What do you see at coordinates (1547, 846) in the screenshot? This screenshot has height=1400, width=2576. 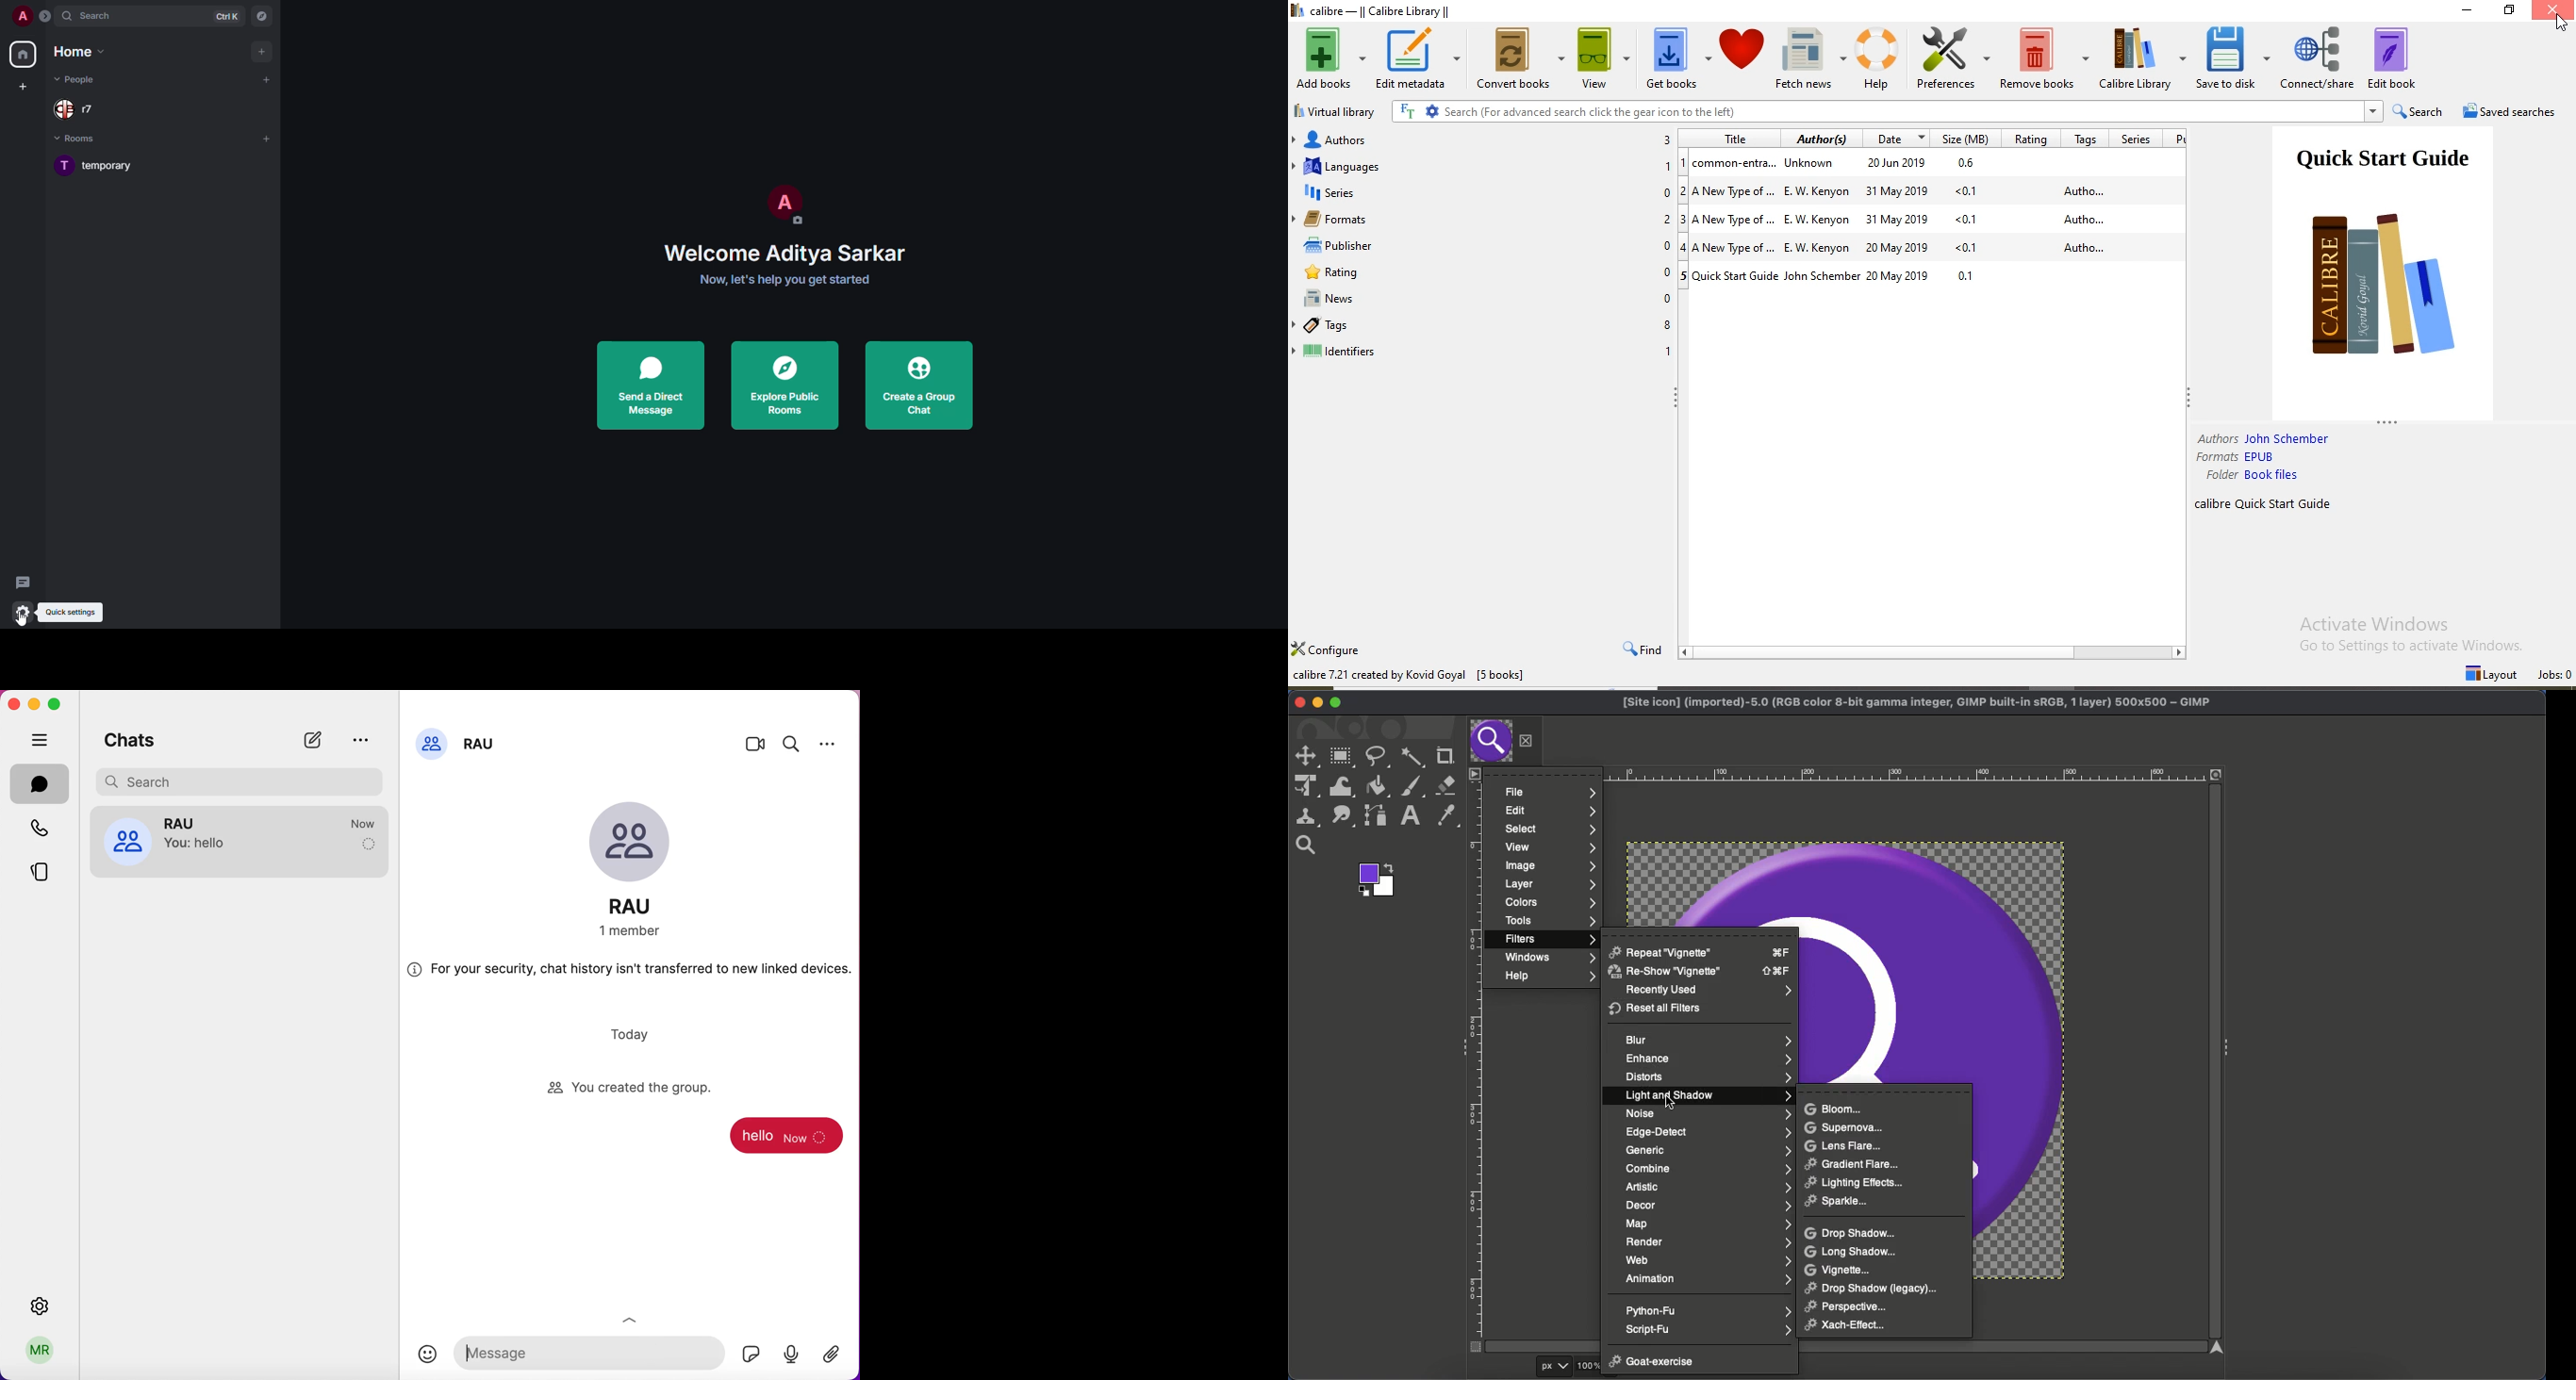 I see `View` at bounding box center [1547, 846].